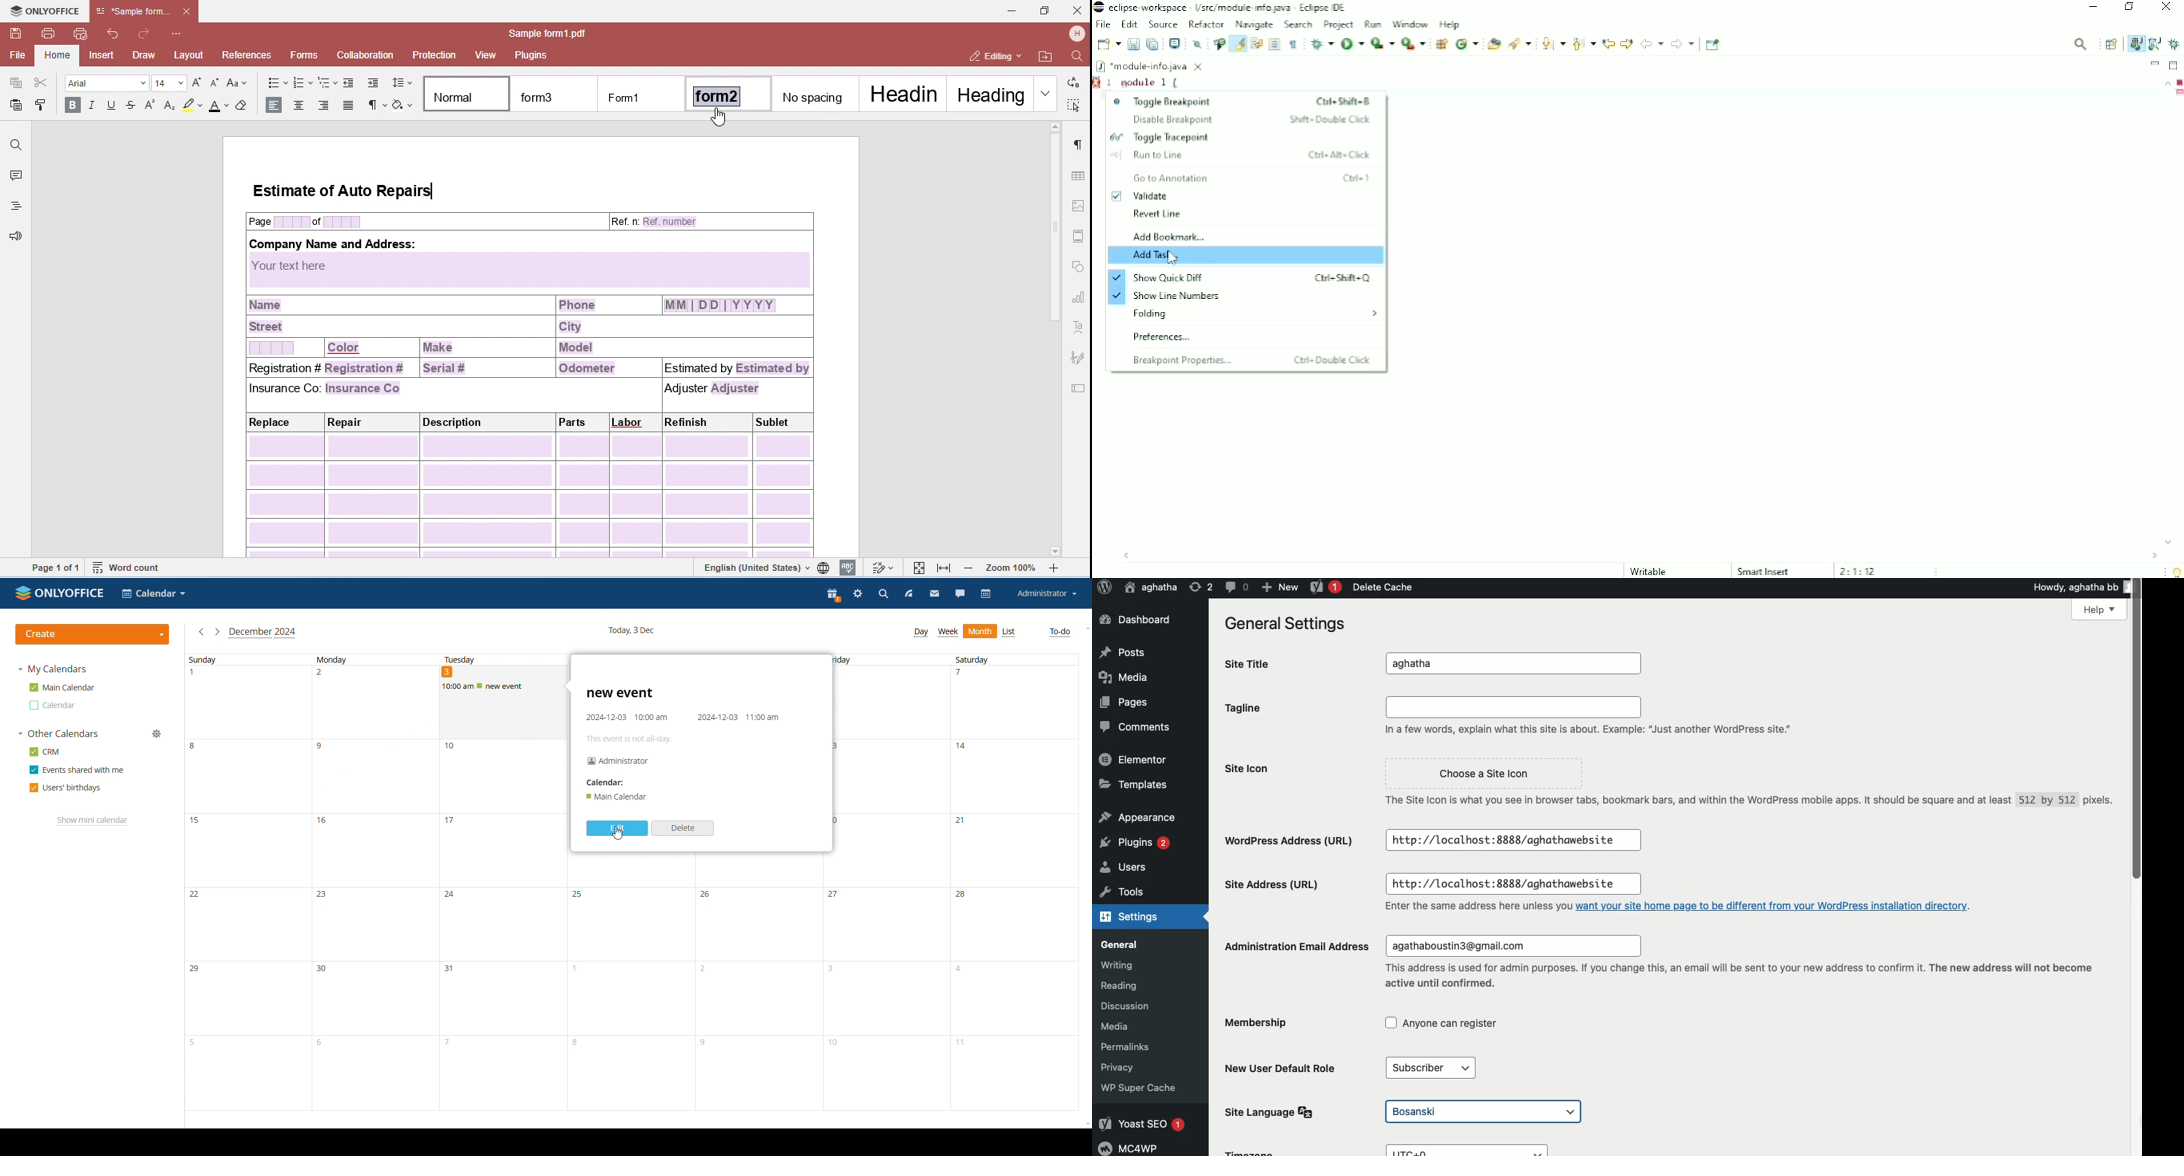 The image size is (2184, 1176). What do you see at coordinates (1151, 66) in the screenshot?
I see `*module-info.java` at bounding box center [1151, 66].